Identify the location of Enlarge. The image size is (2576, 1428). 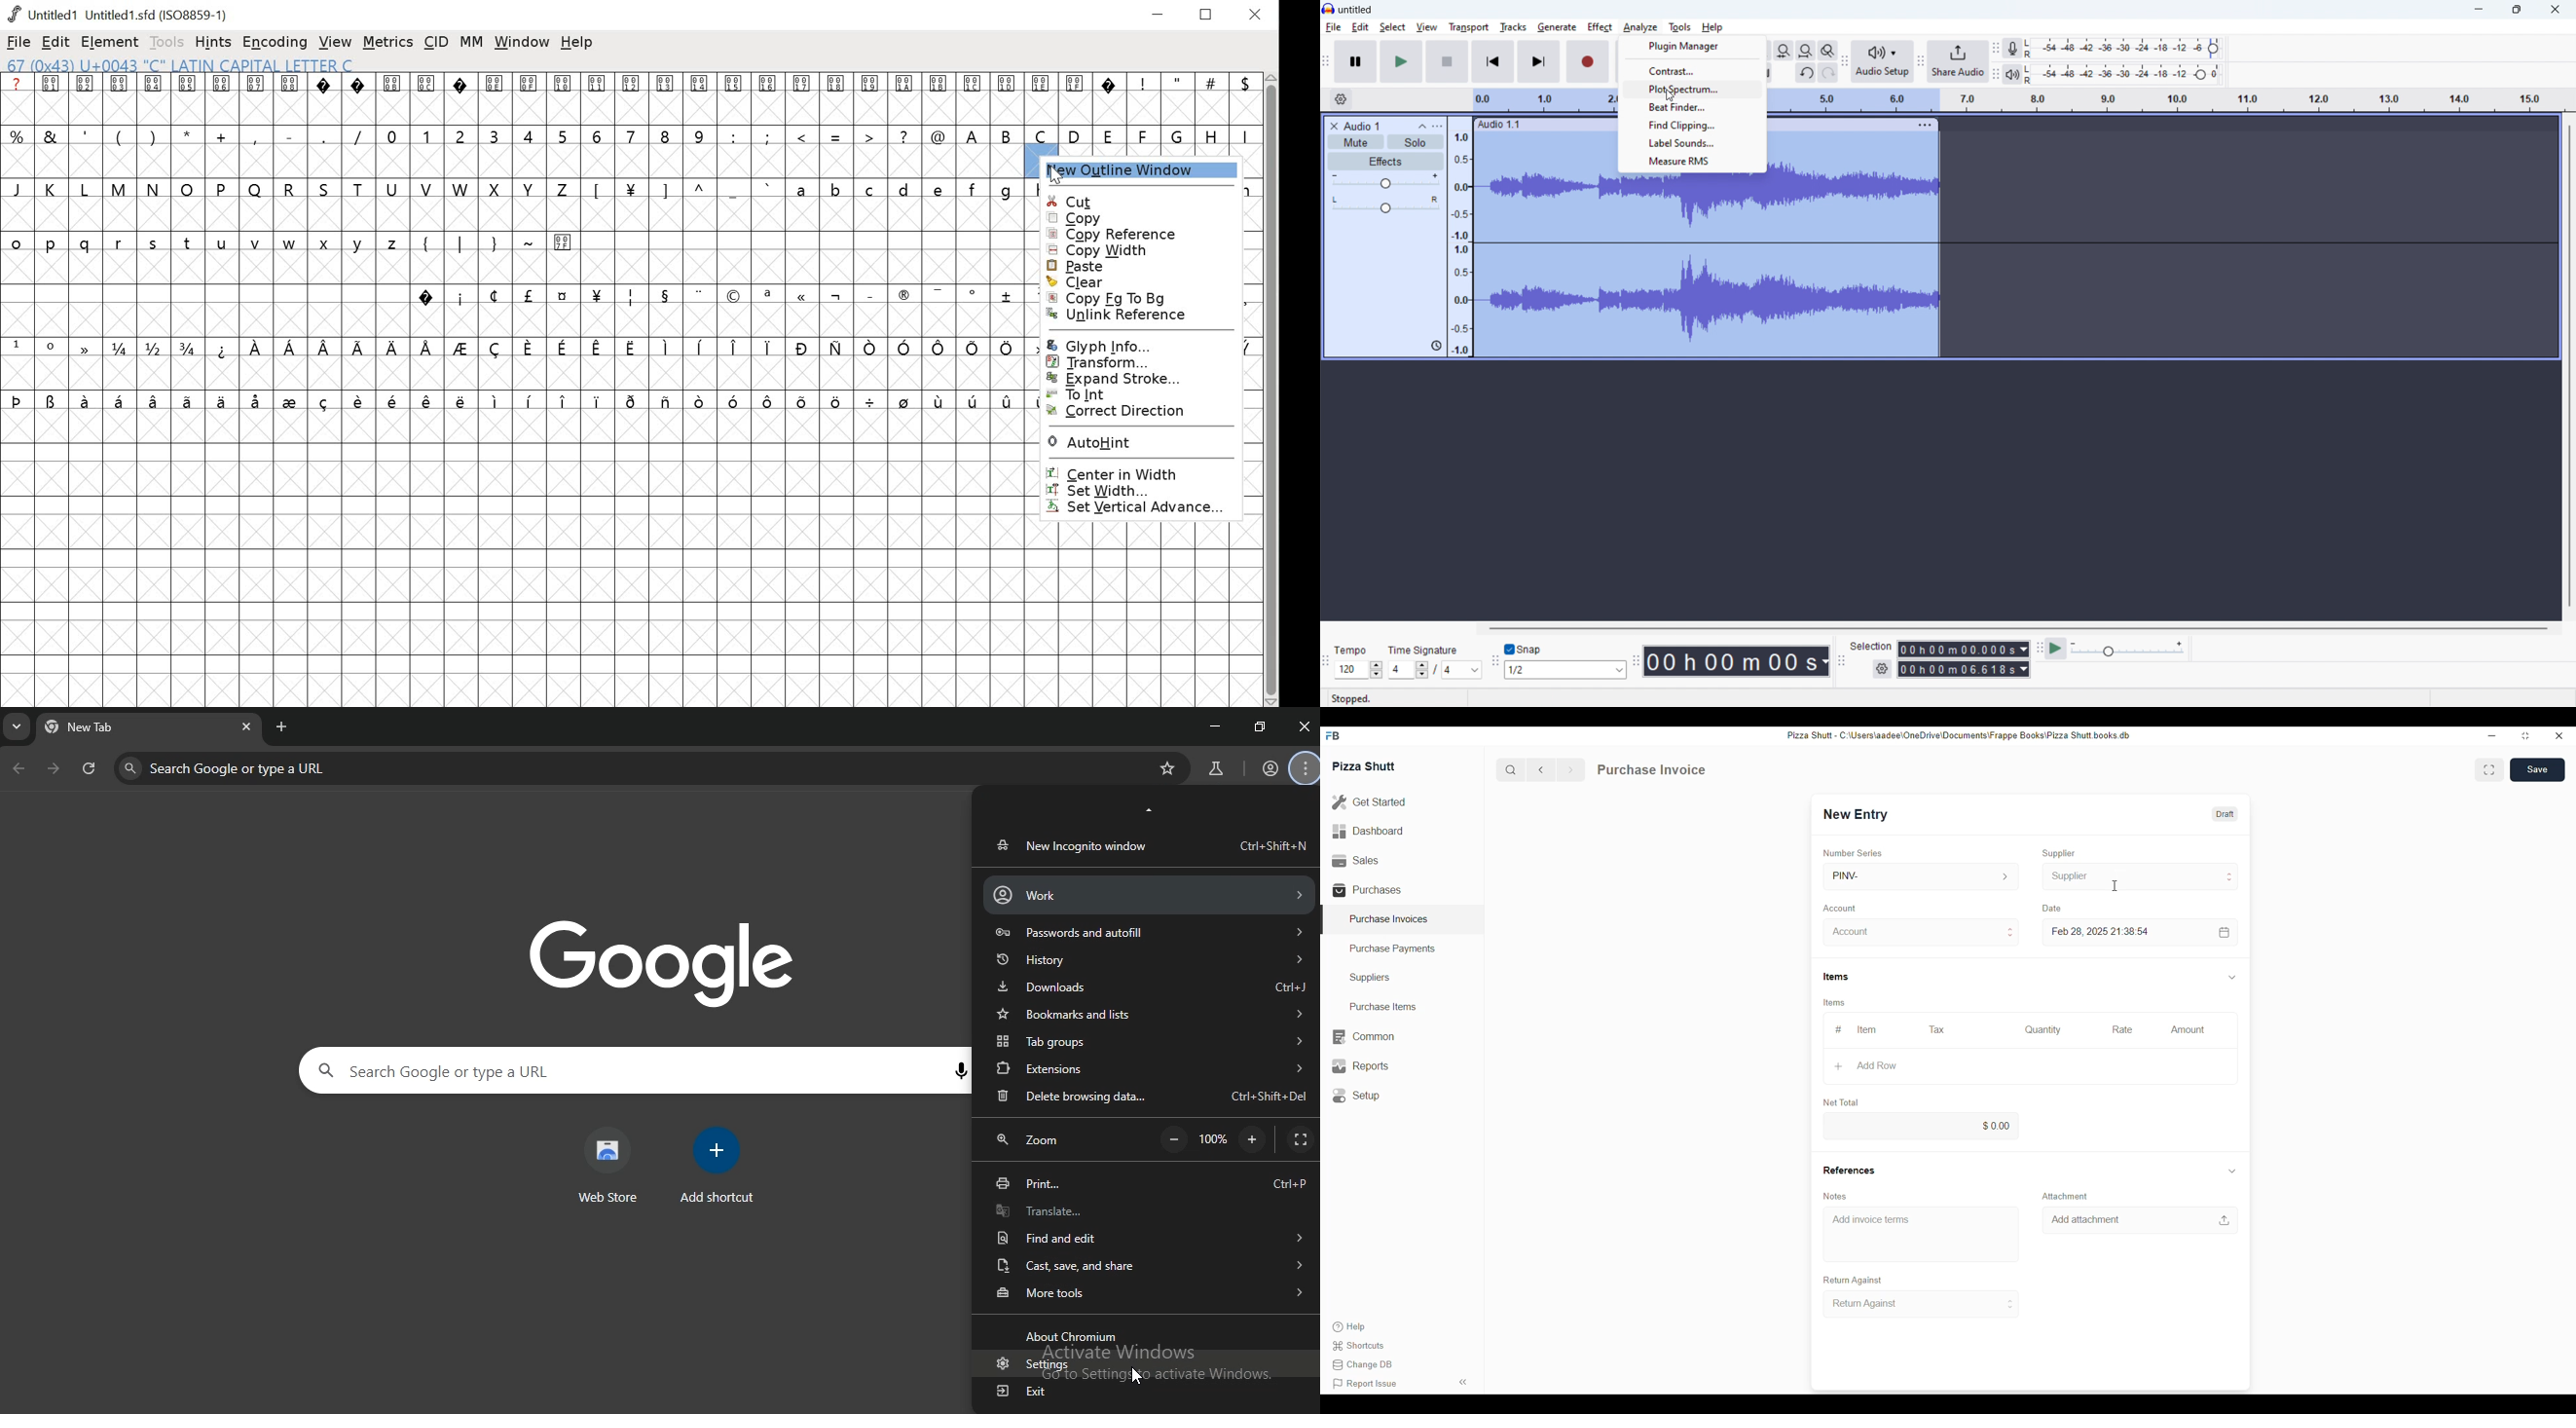
(2490, 770).